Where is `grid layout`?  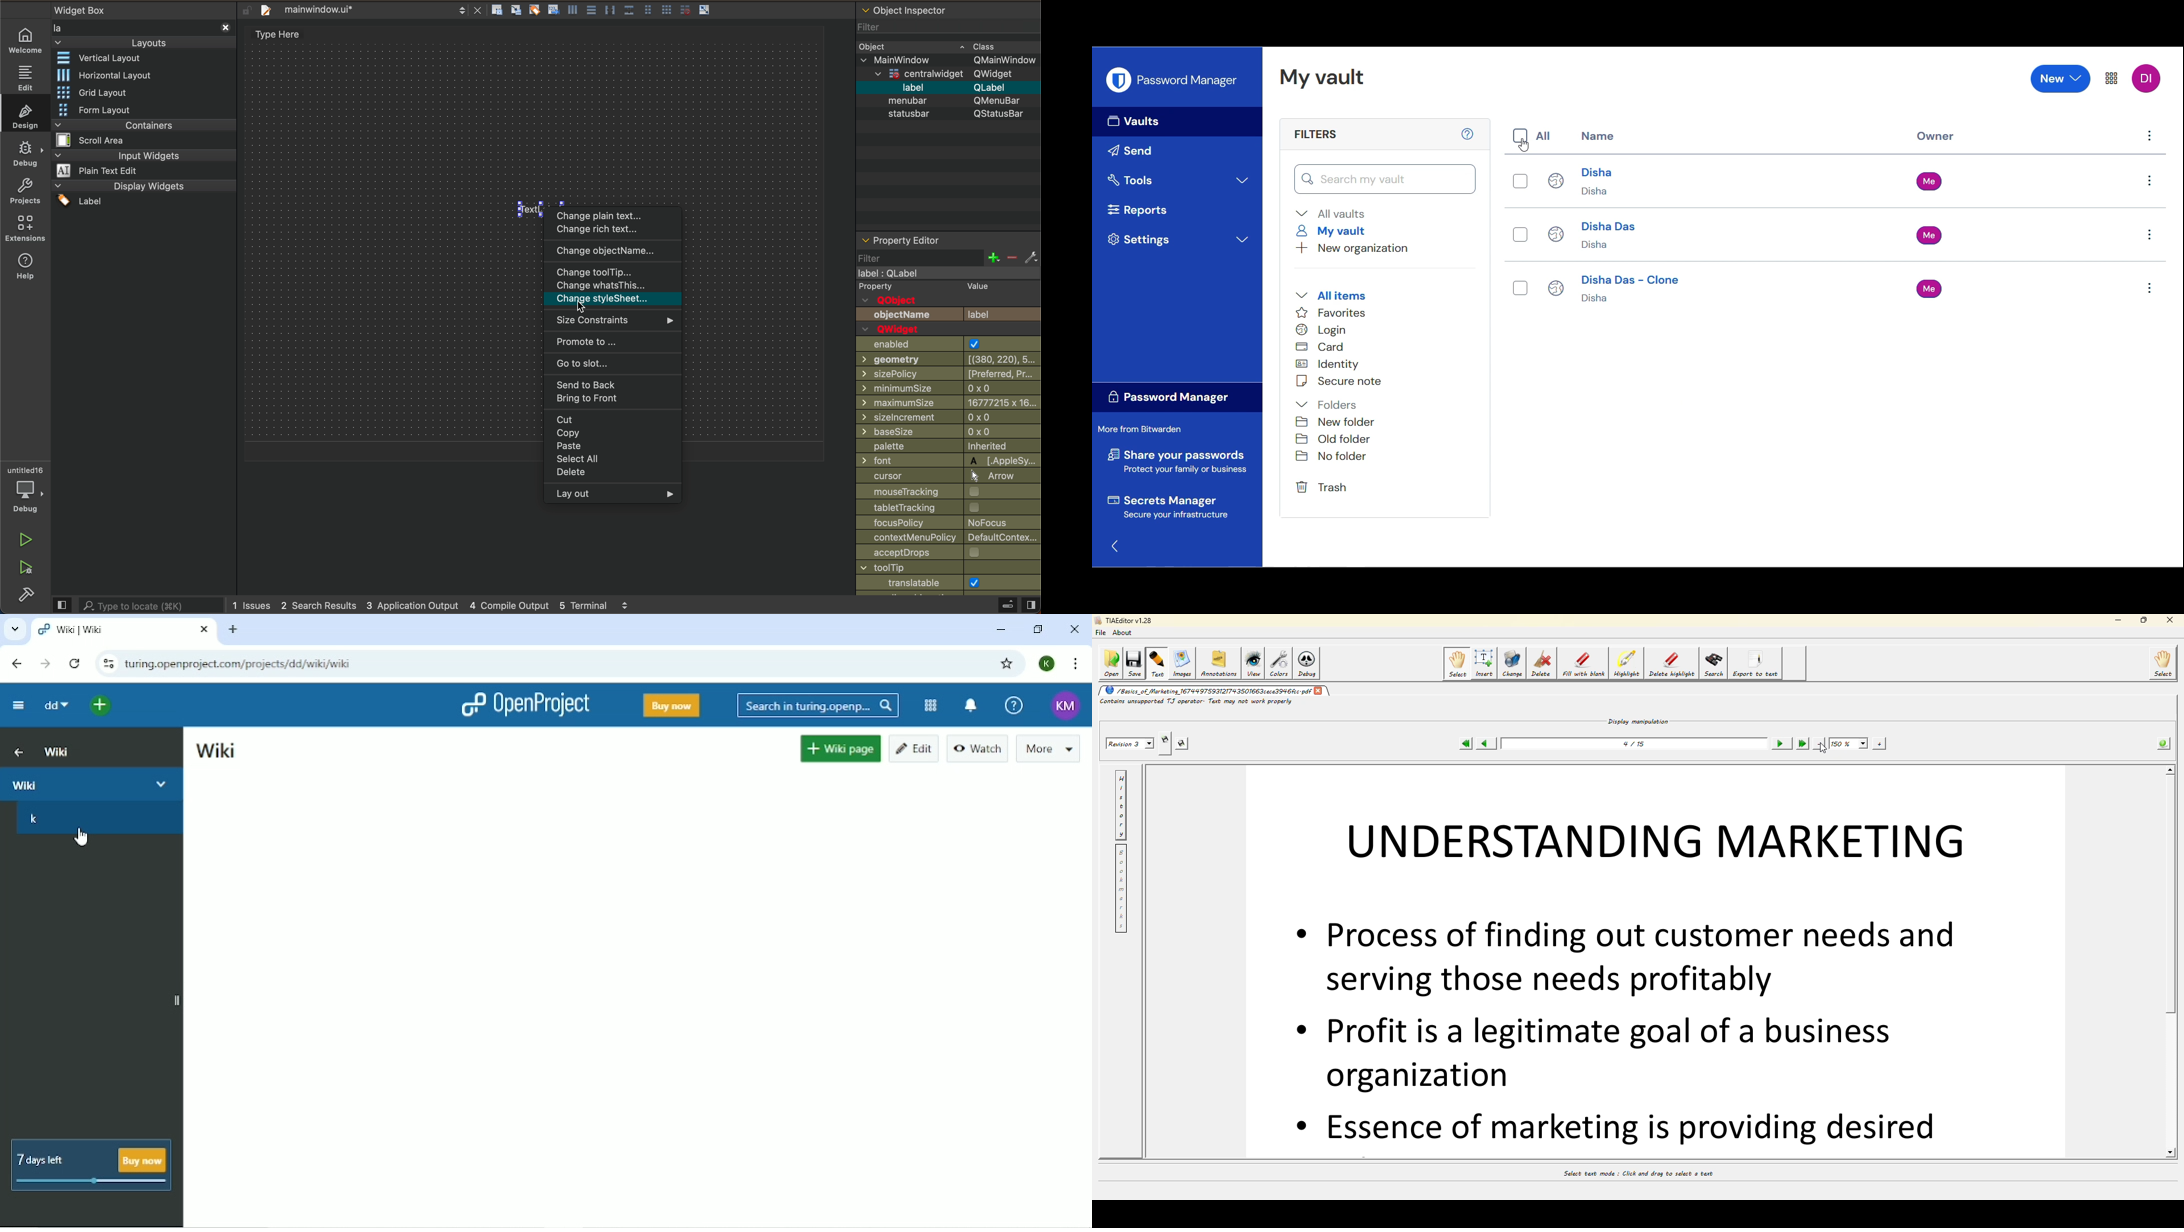
grid layout is located at coordinates (98, 91).